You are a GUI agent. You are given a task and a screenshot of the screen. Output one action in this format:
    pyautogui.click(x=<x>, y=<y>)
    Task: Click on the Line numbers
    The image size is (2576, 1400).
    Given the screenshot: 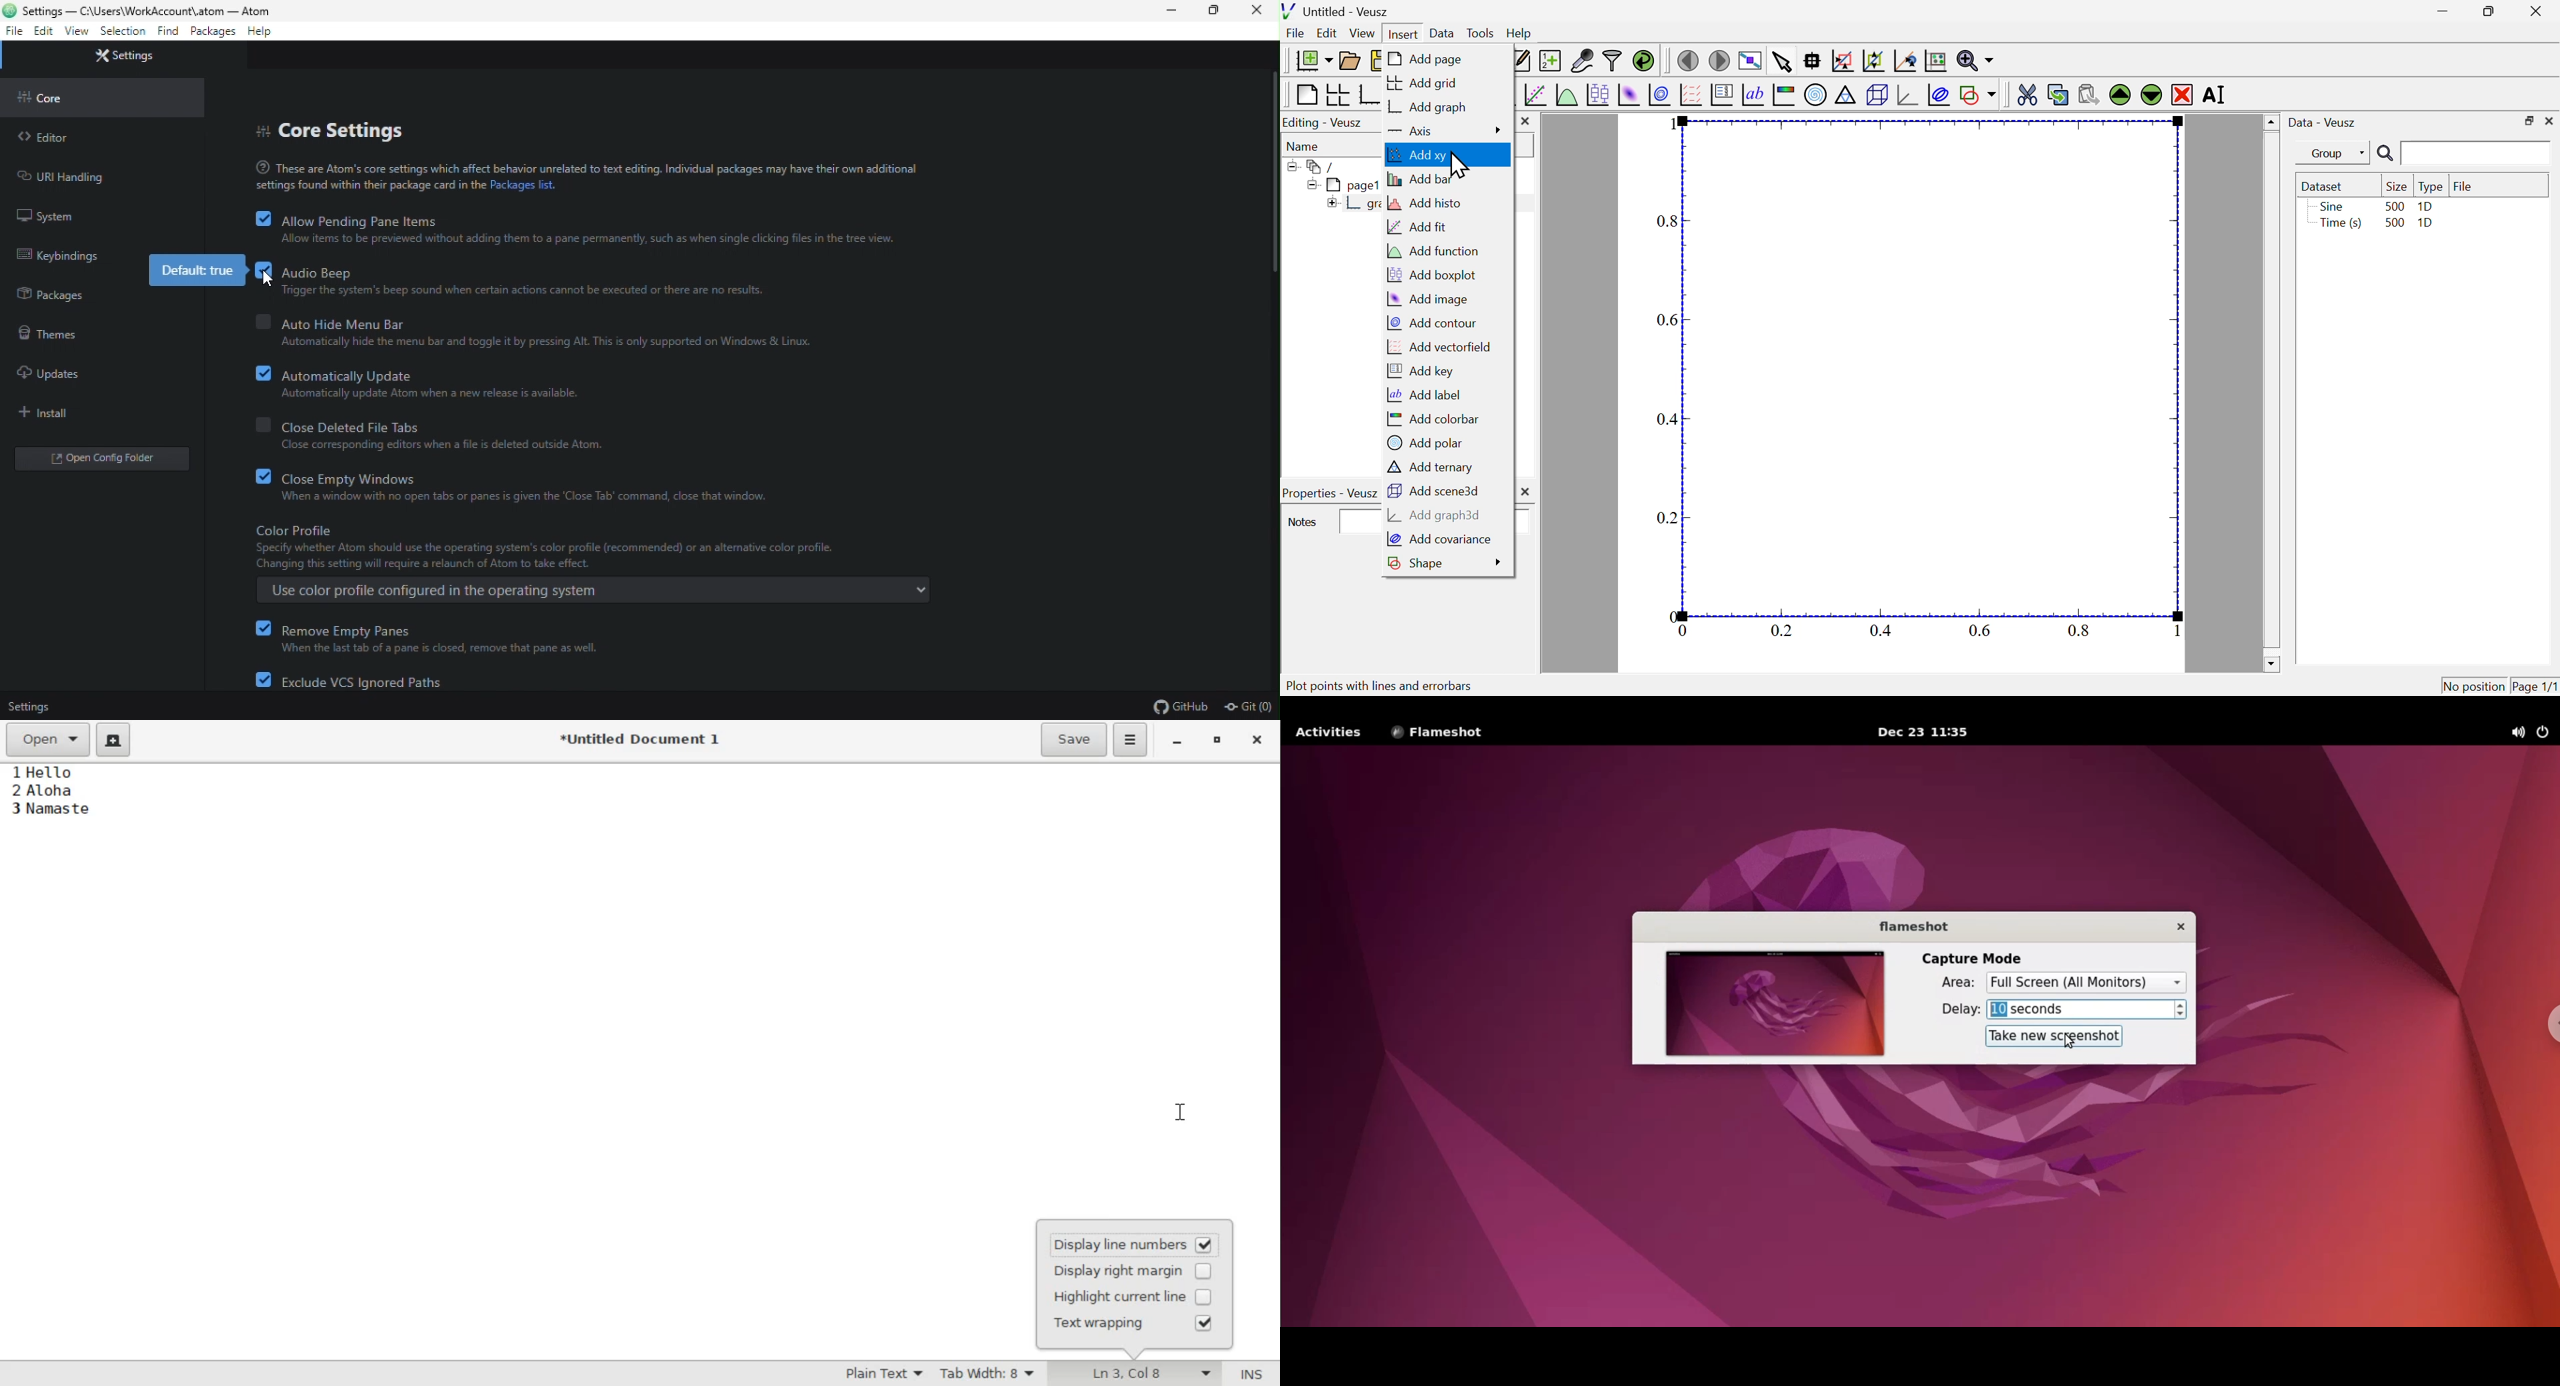 What is the action you would take?
    pyautogui.click(x=17, y=799)
    